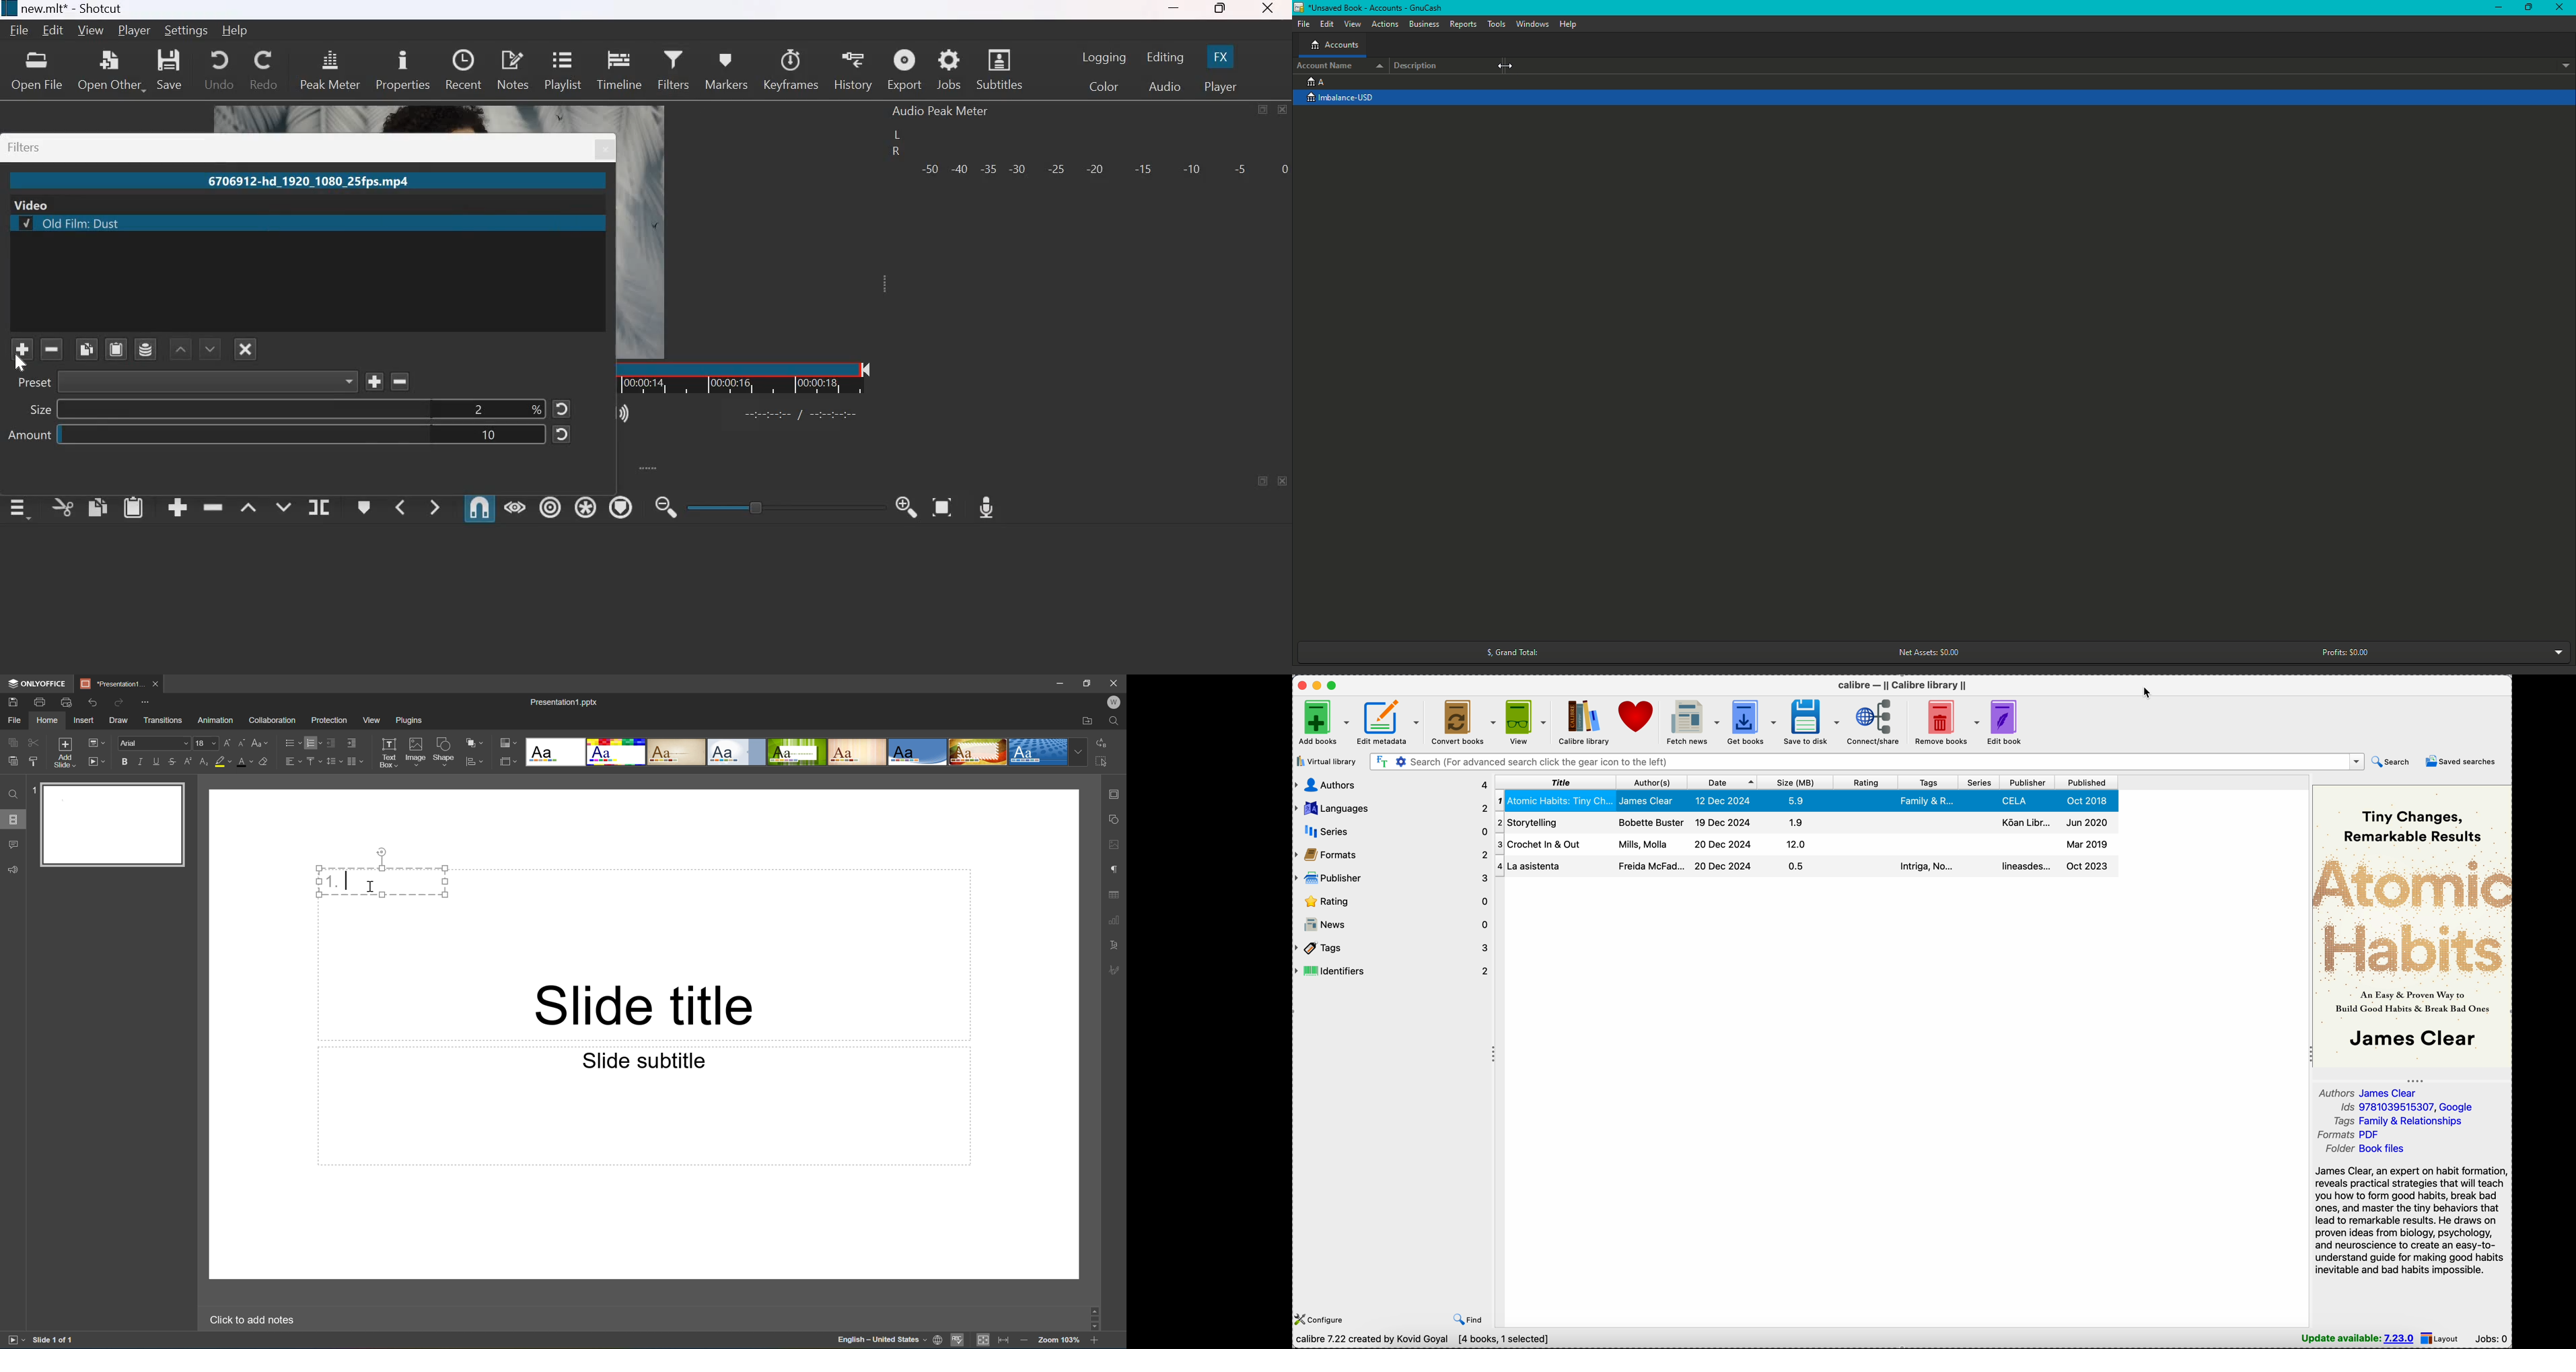 Image resolution: width=2576 pixels, height=1372 pixels. What do you see at coordinates (356, 764) in the screenshot?
I see `Insert columns` at bounding box center [356, 764].